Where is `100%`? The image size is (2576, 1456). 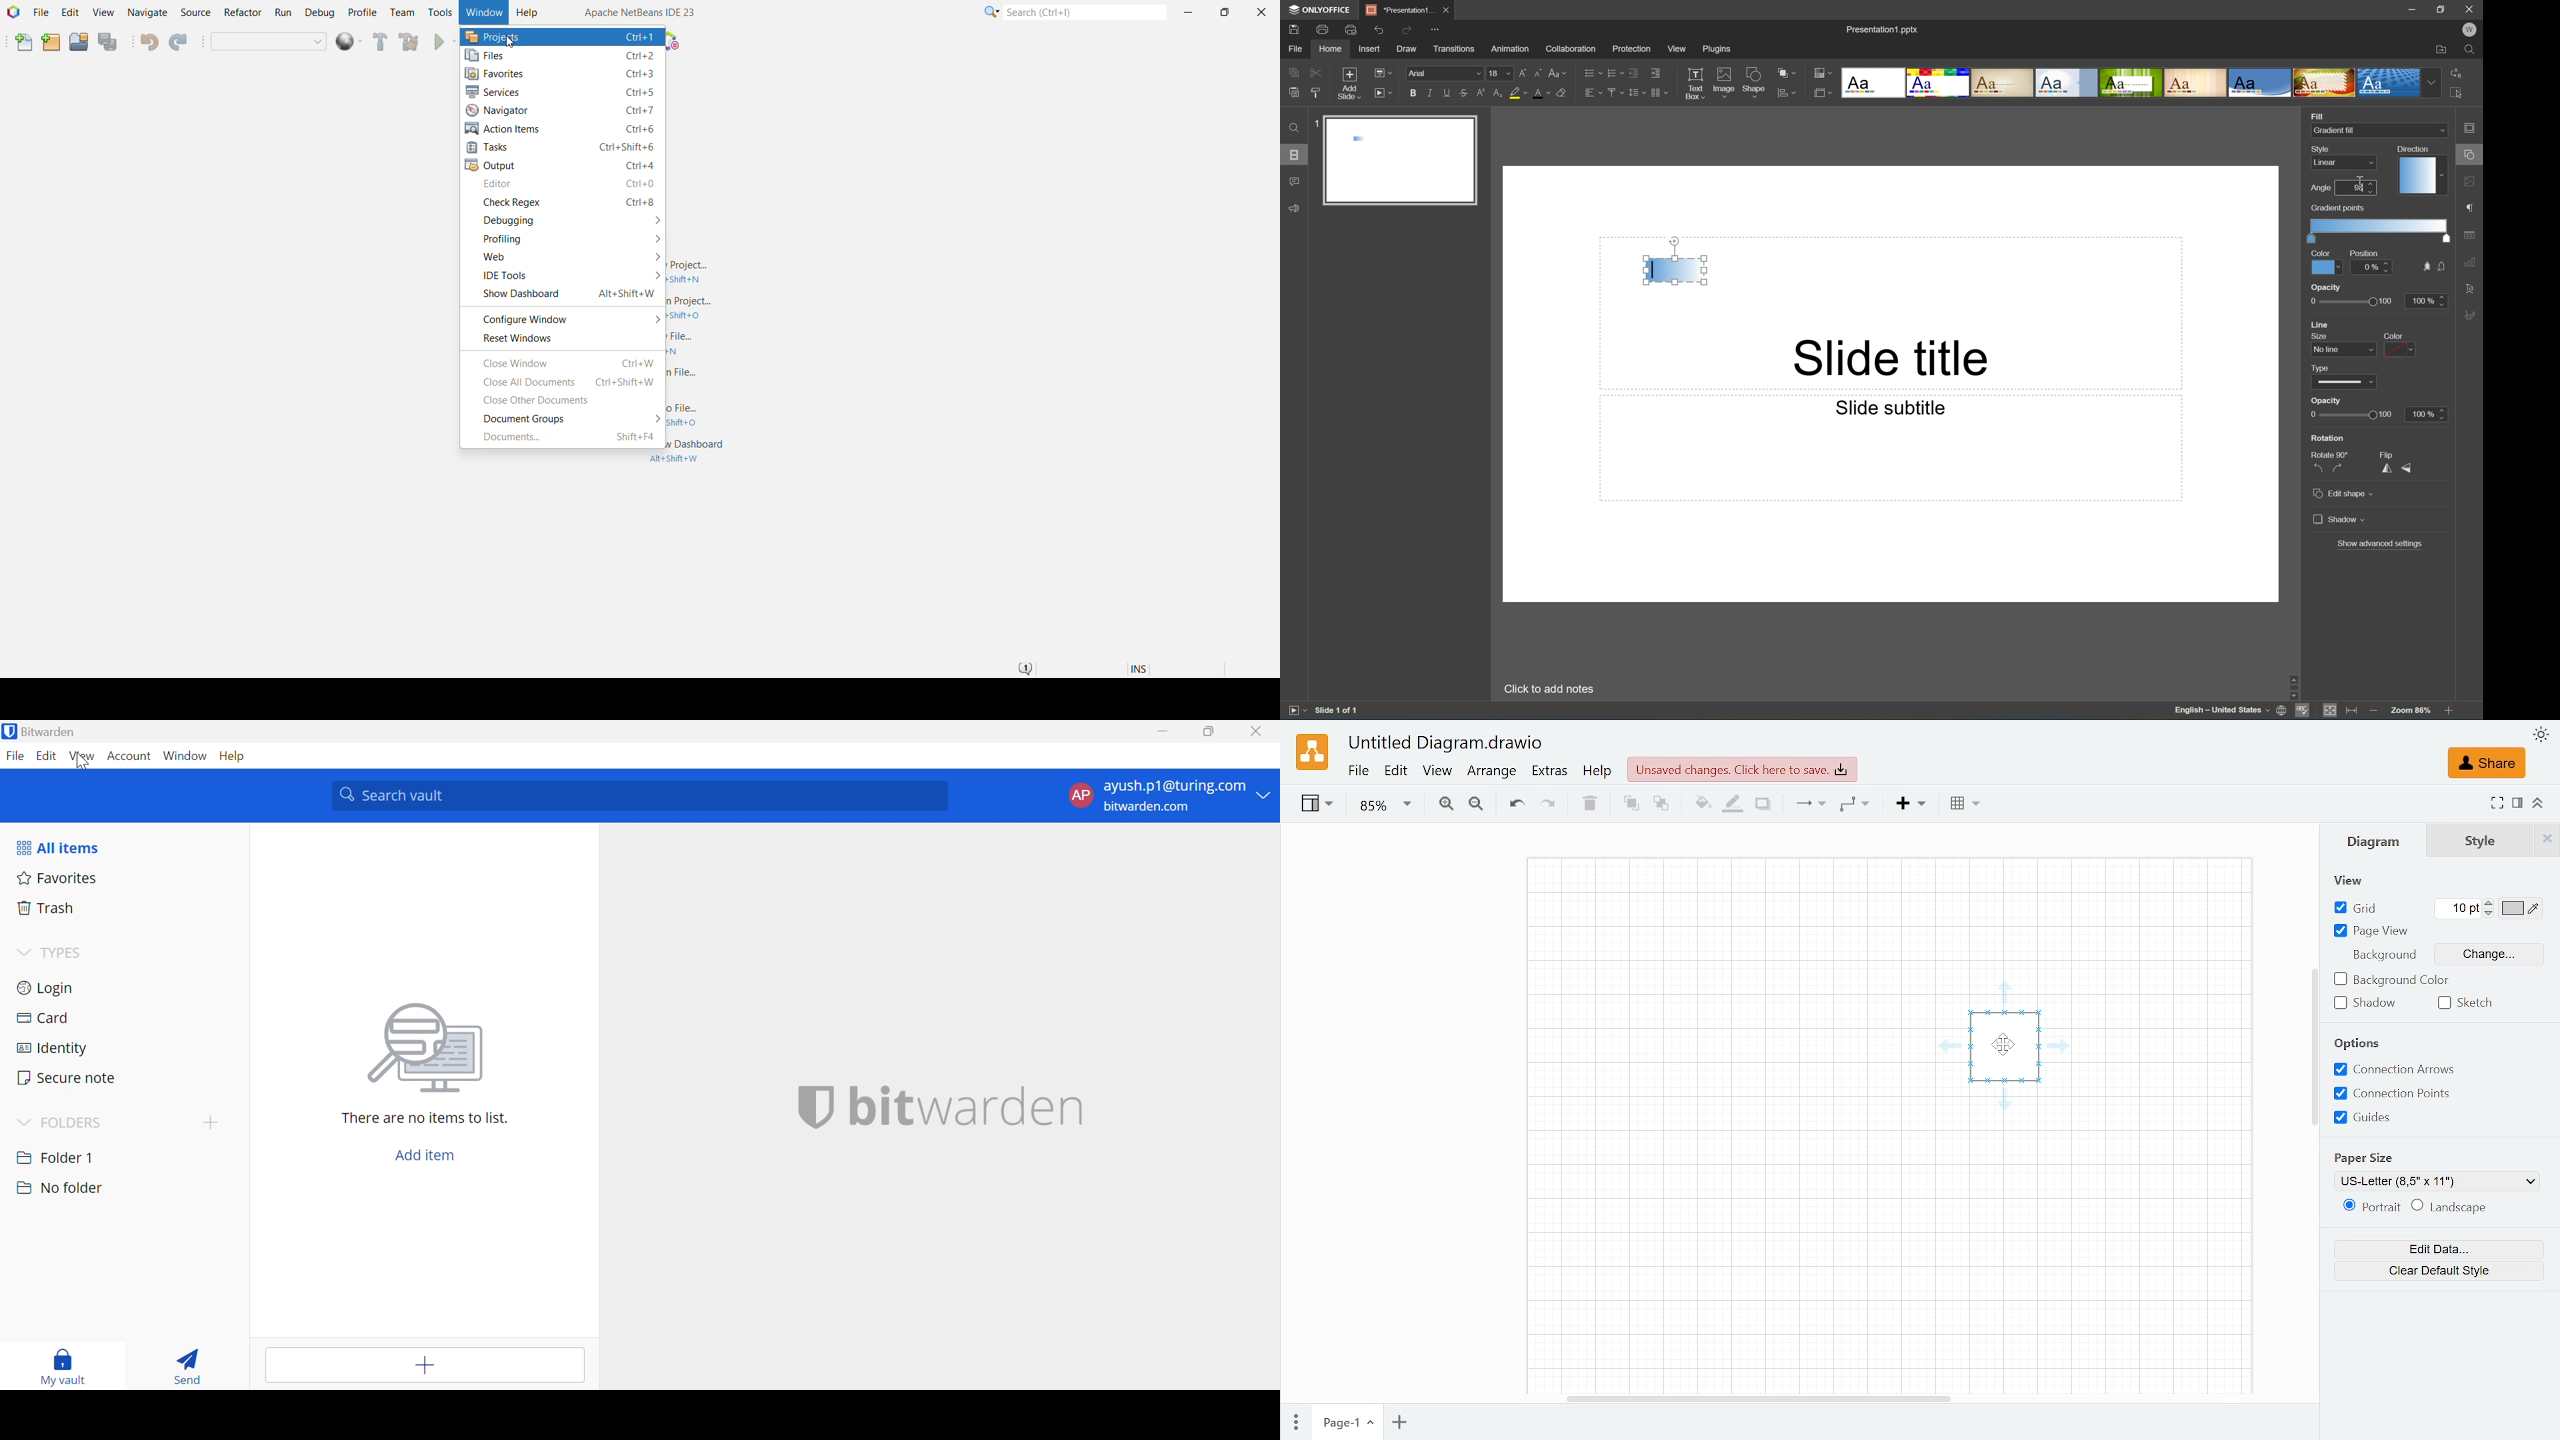
100% is located at coordinates (2426, 301).